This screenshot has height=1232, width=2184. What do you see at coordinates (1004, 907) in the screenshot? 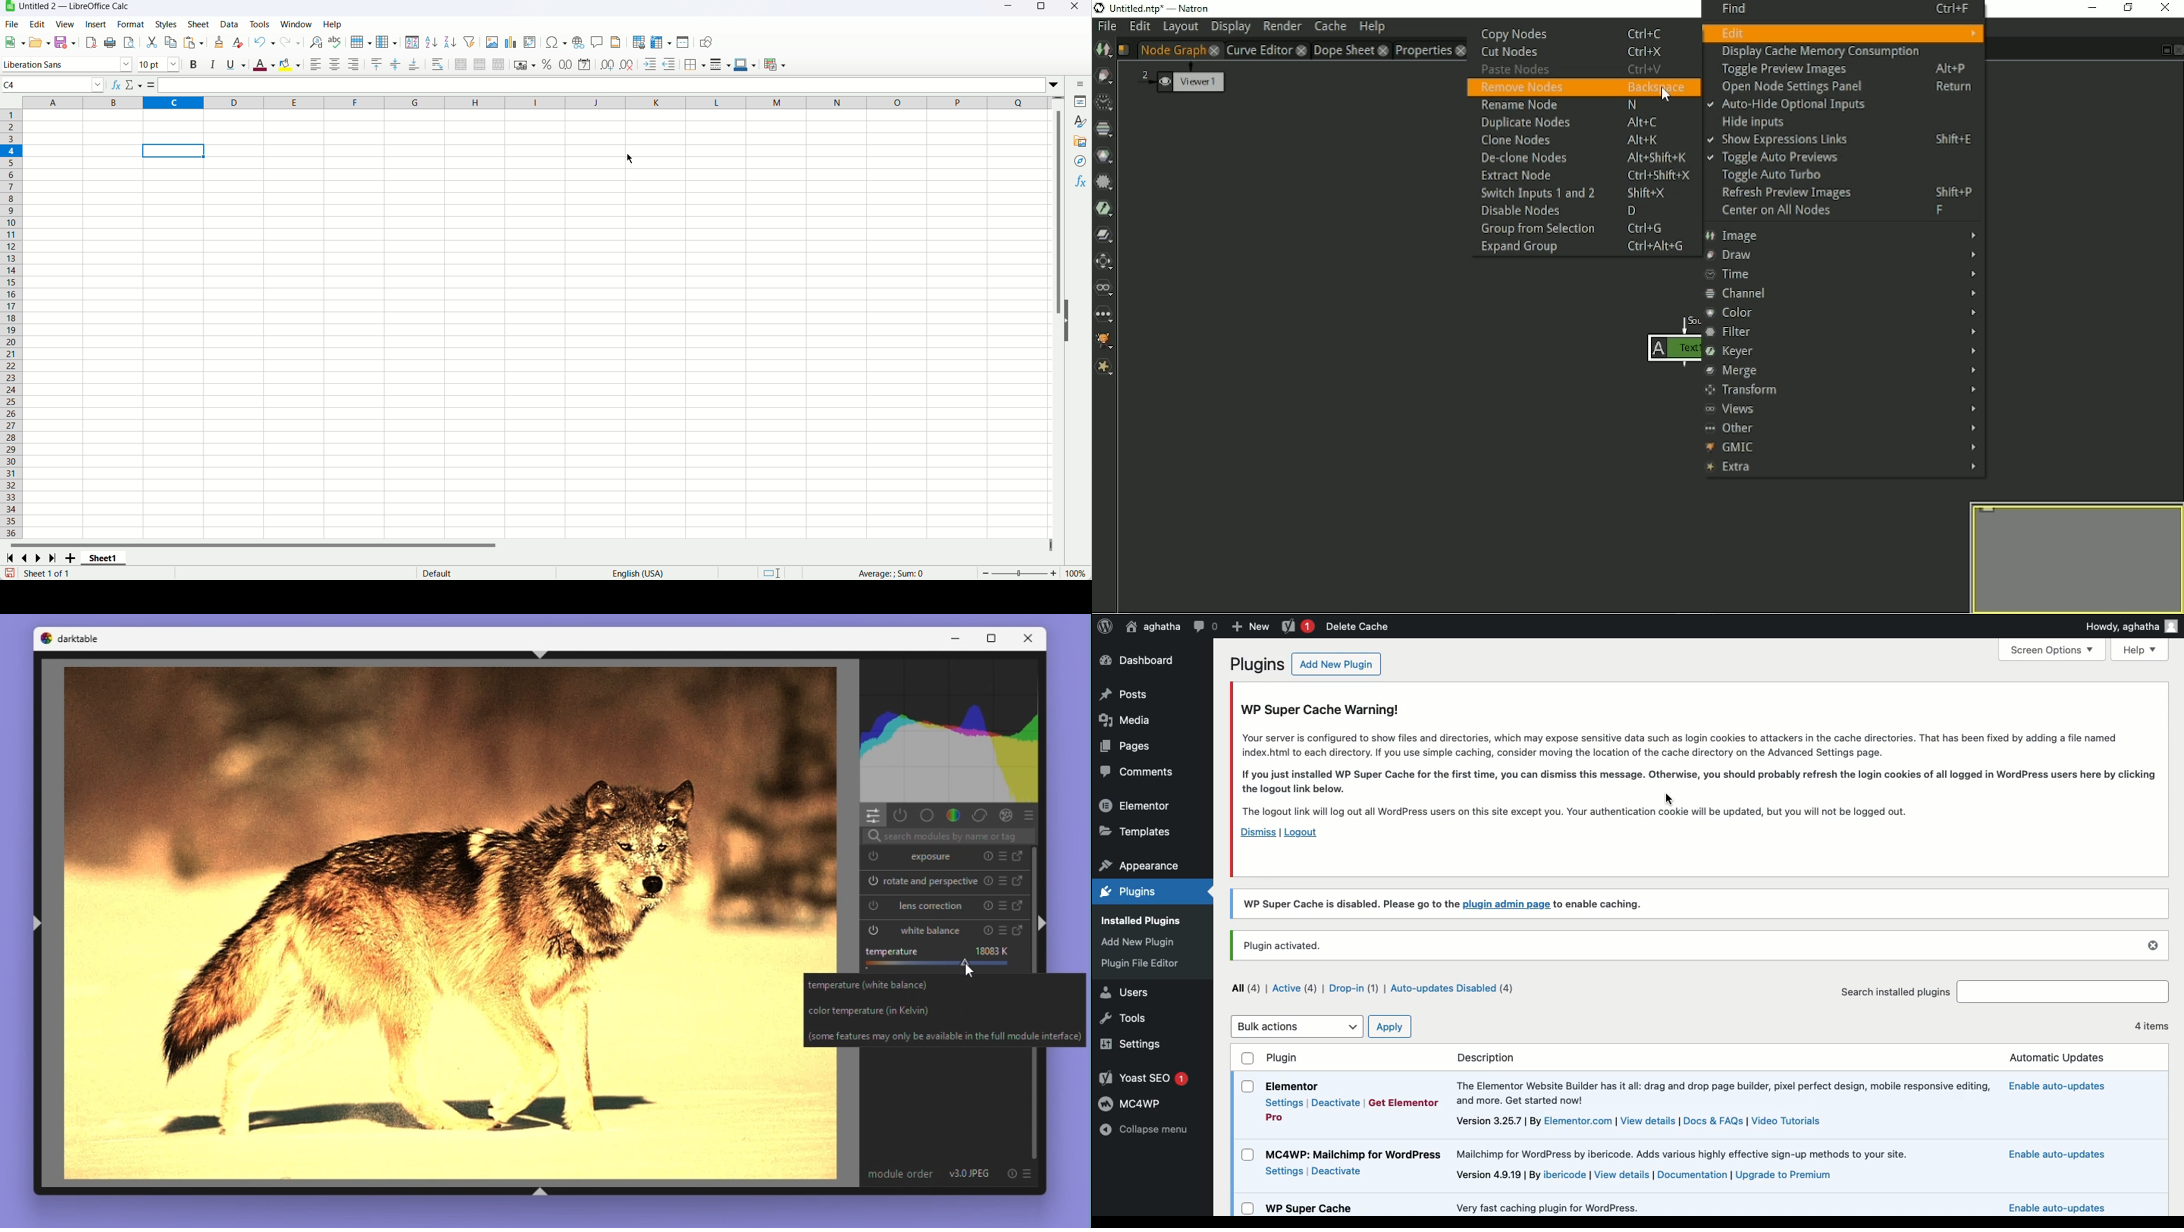
I see `Preset` at bounding box center [1004, 907].